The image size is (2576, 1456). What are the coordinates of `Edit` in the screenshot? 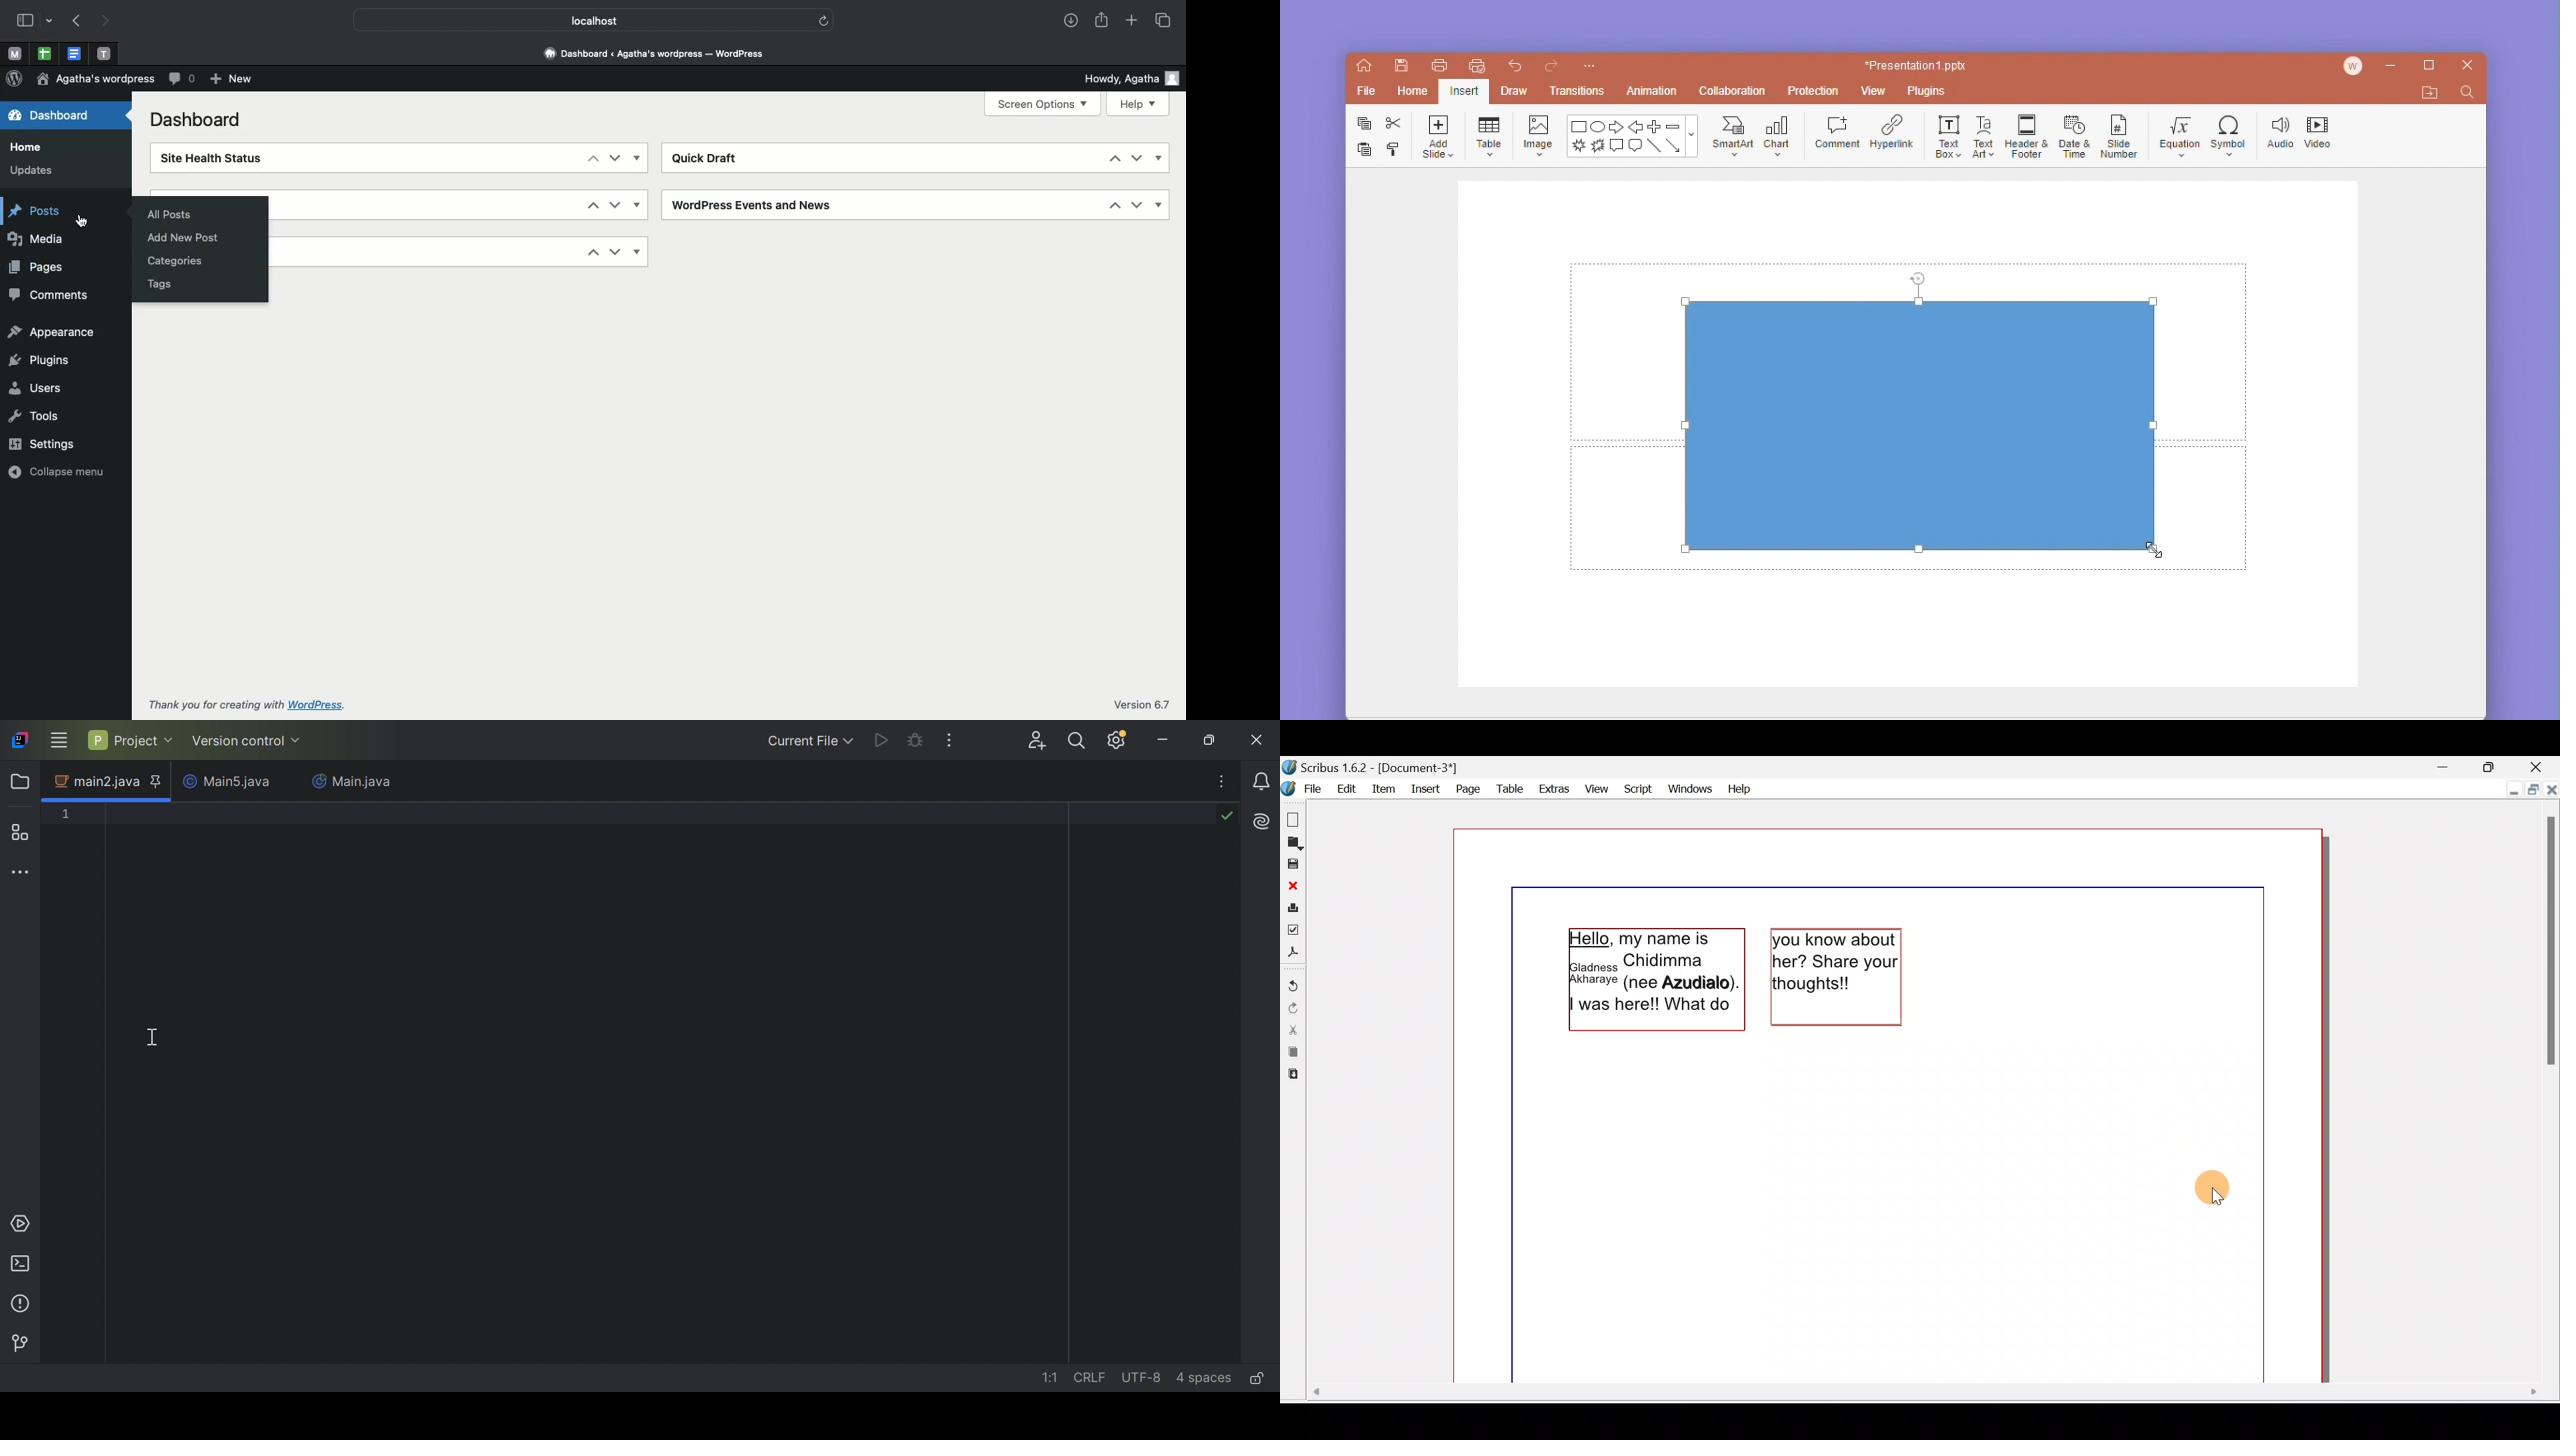 It's located at (1347, 789).